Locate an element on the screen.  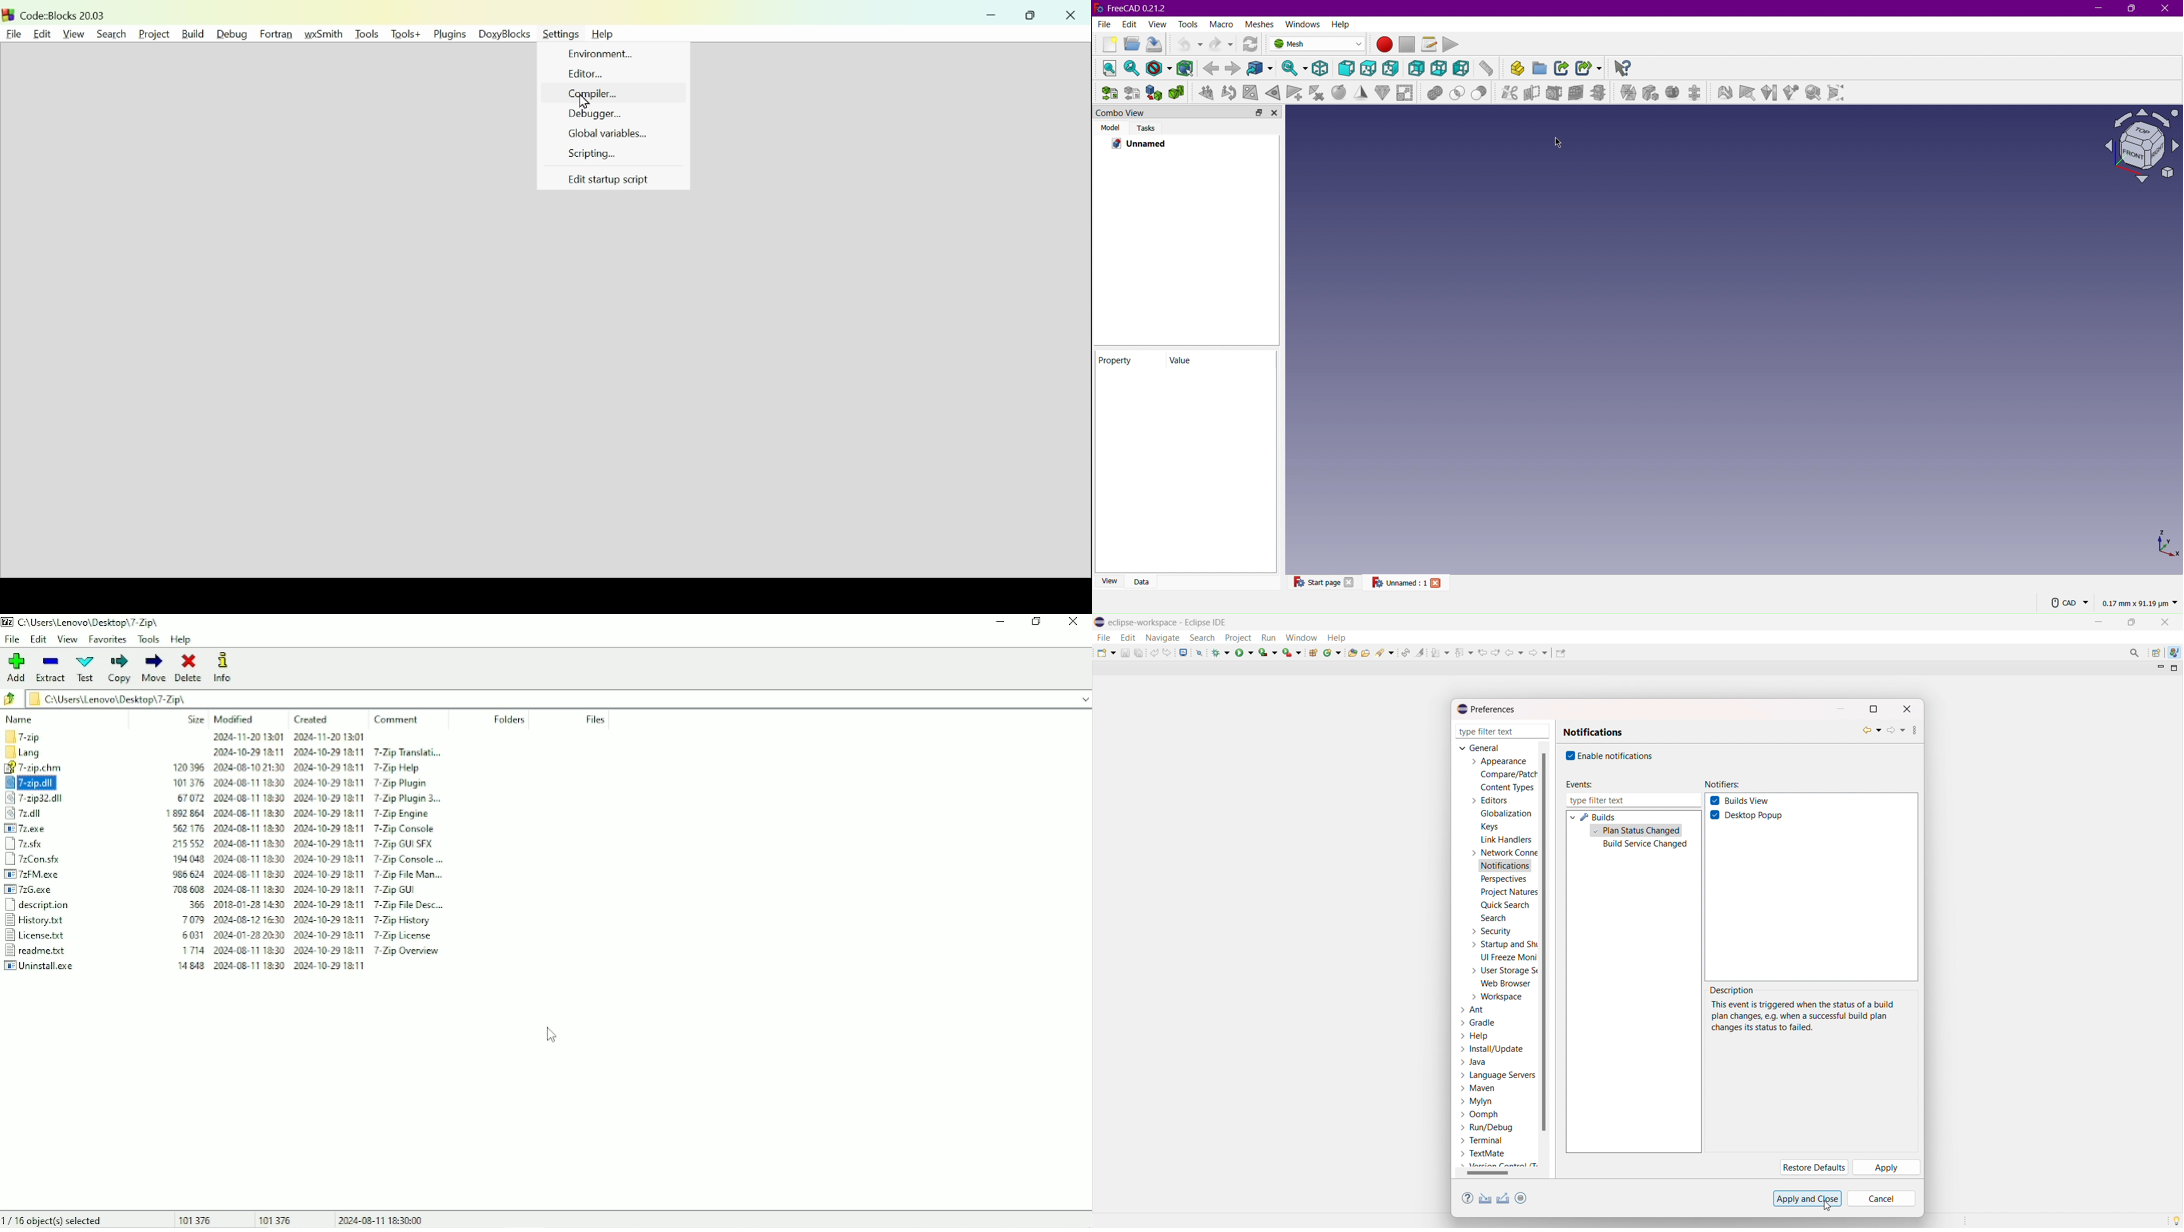
readme.txt is located at coordinates (38, 952).